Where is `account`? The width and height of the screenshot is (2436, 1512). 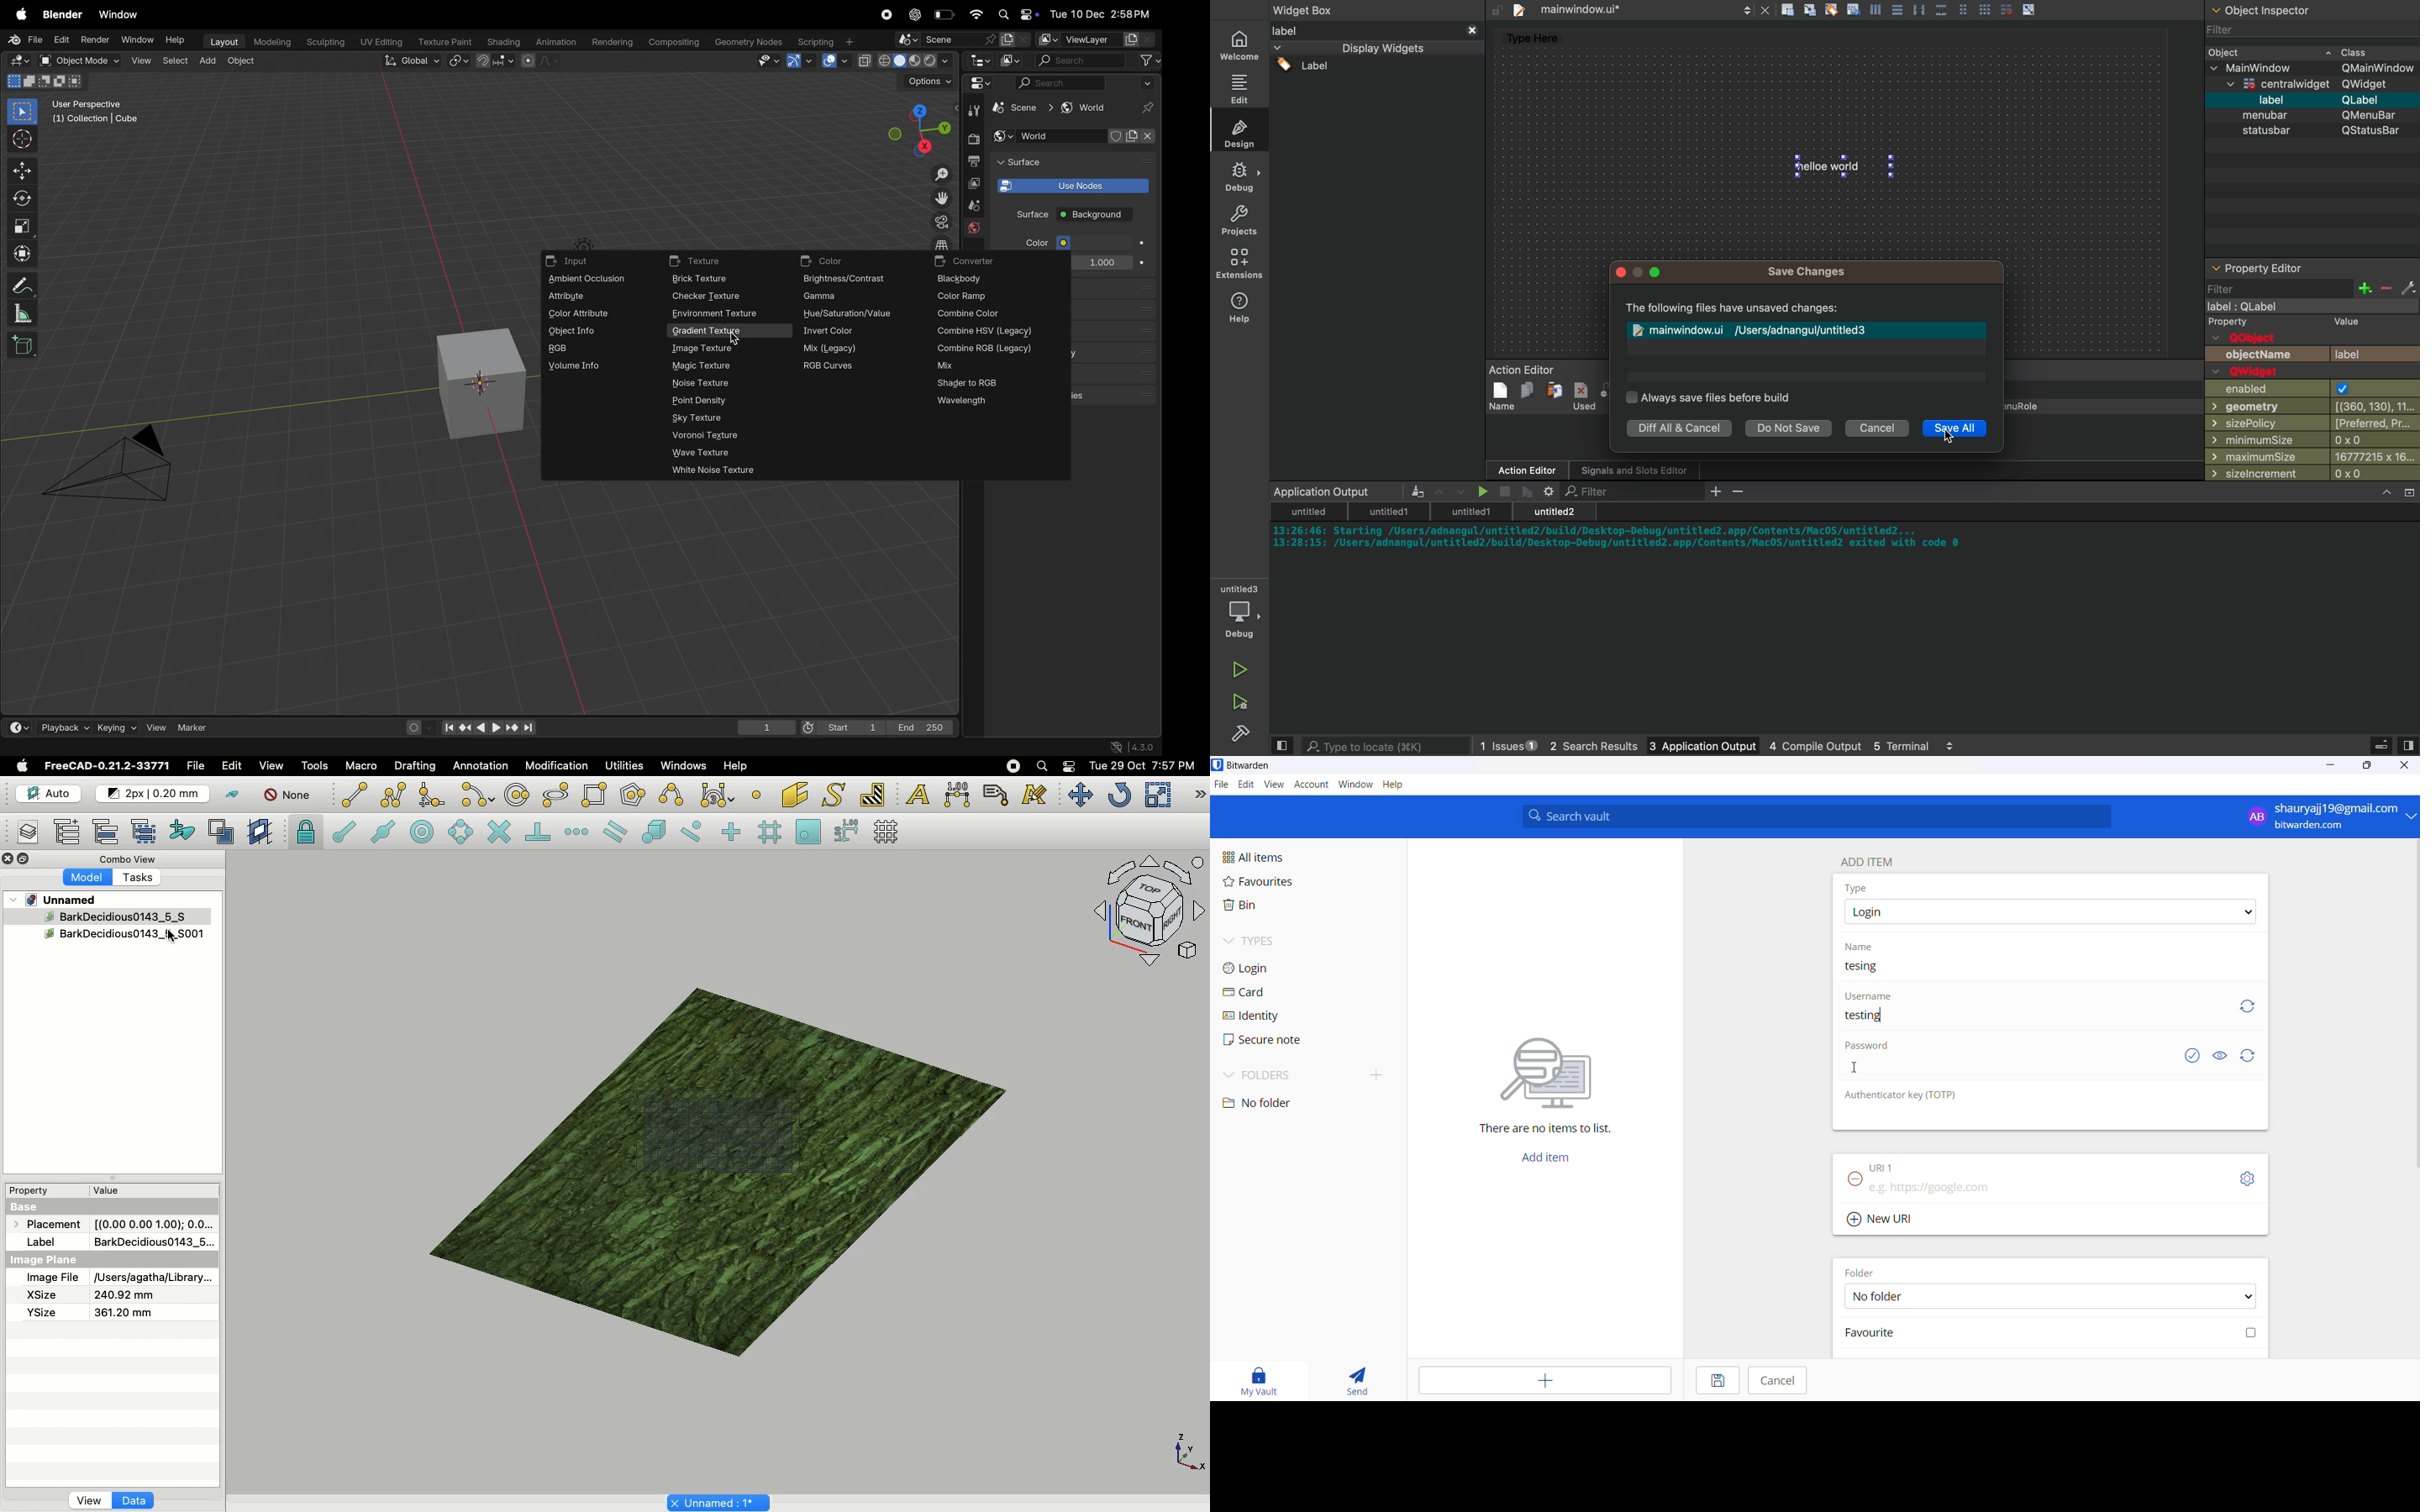 account is located at coordinates (1311, 786).